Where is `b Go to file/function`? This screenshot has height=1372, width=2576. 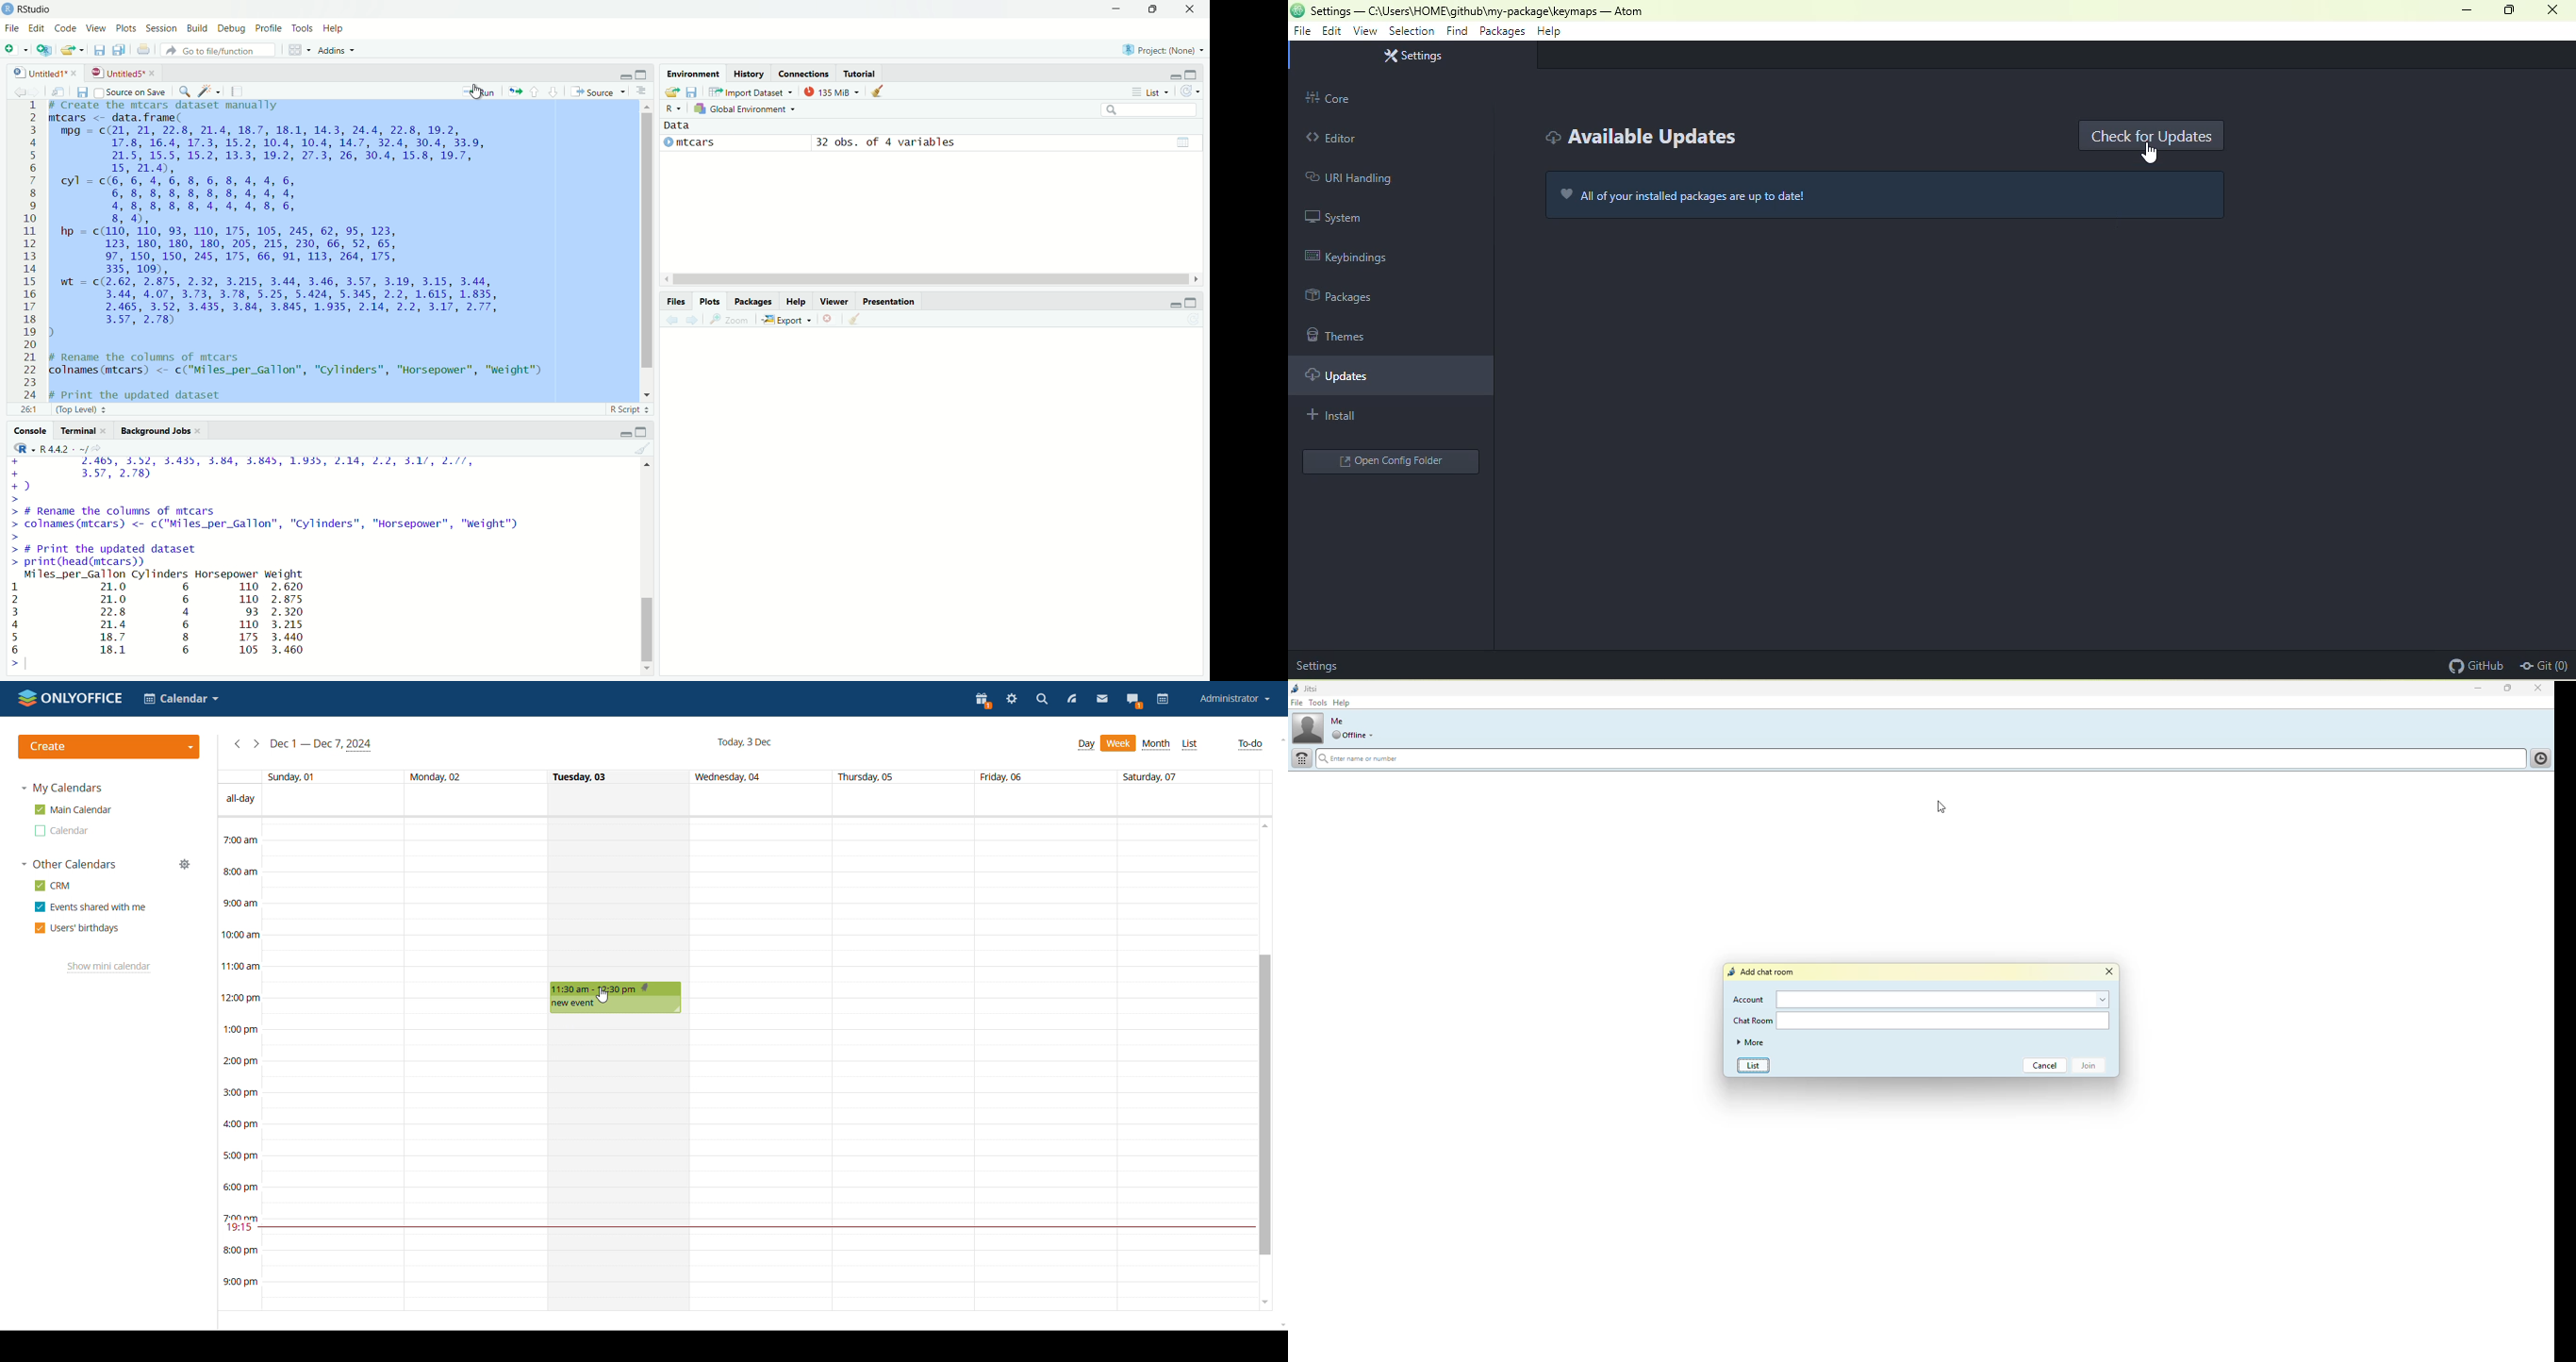 b Go to file/function is located at coordinates (217, 50).